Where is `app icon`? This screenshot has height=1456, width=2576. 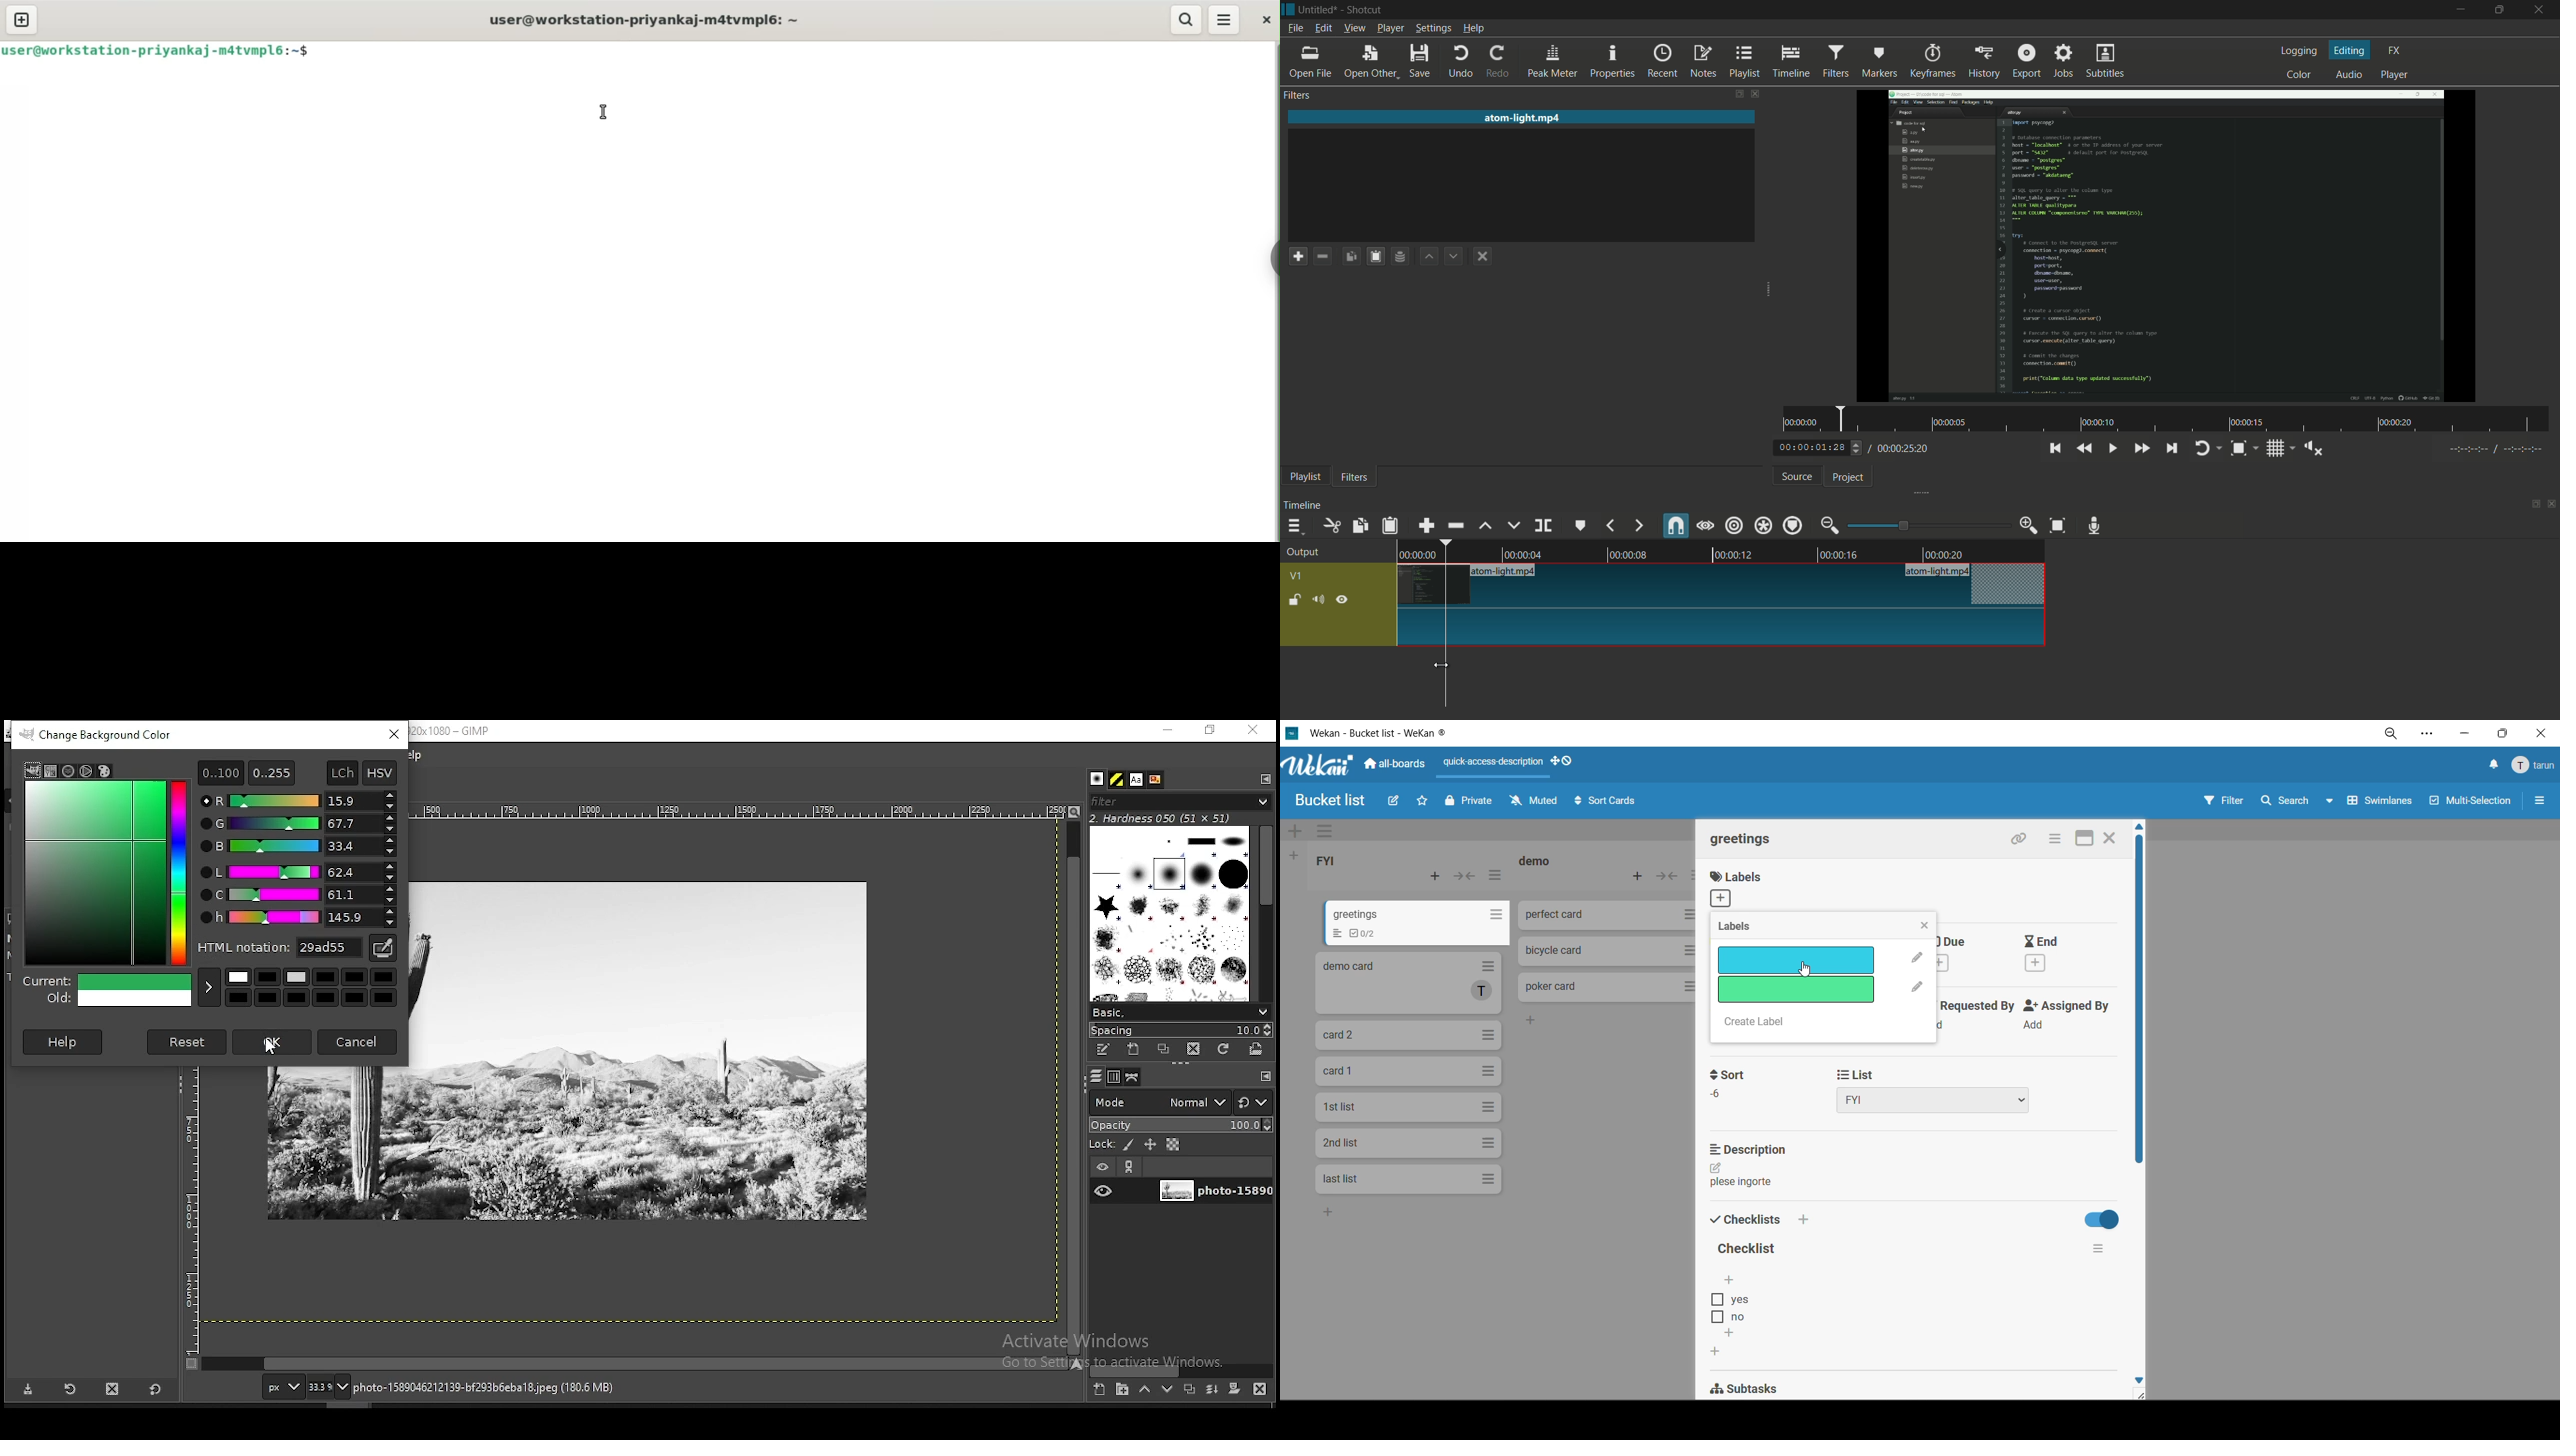 app icon is located at coordinates (1288, 10).